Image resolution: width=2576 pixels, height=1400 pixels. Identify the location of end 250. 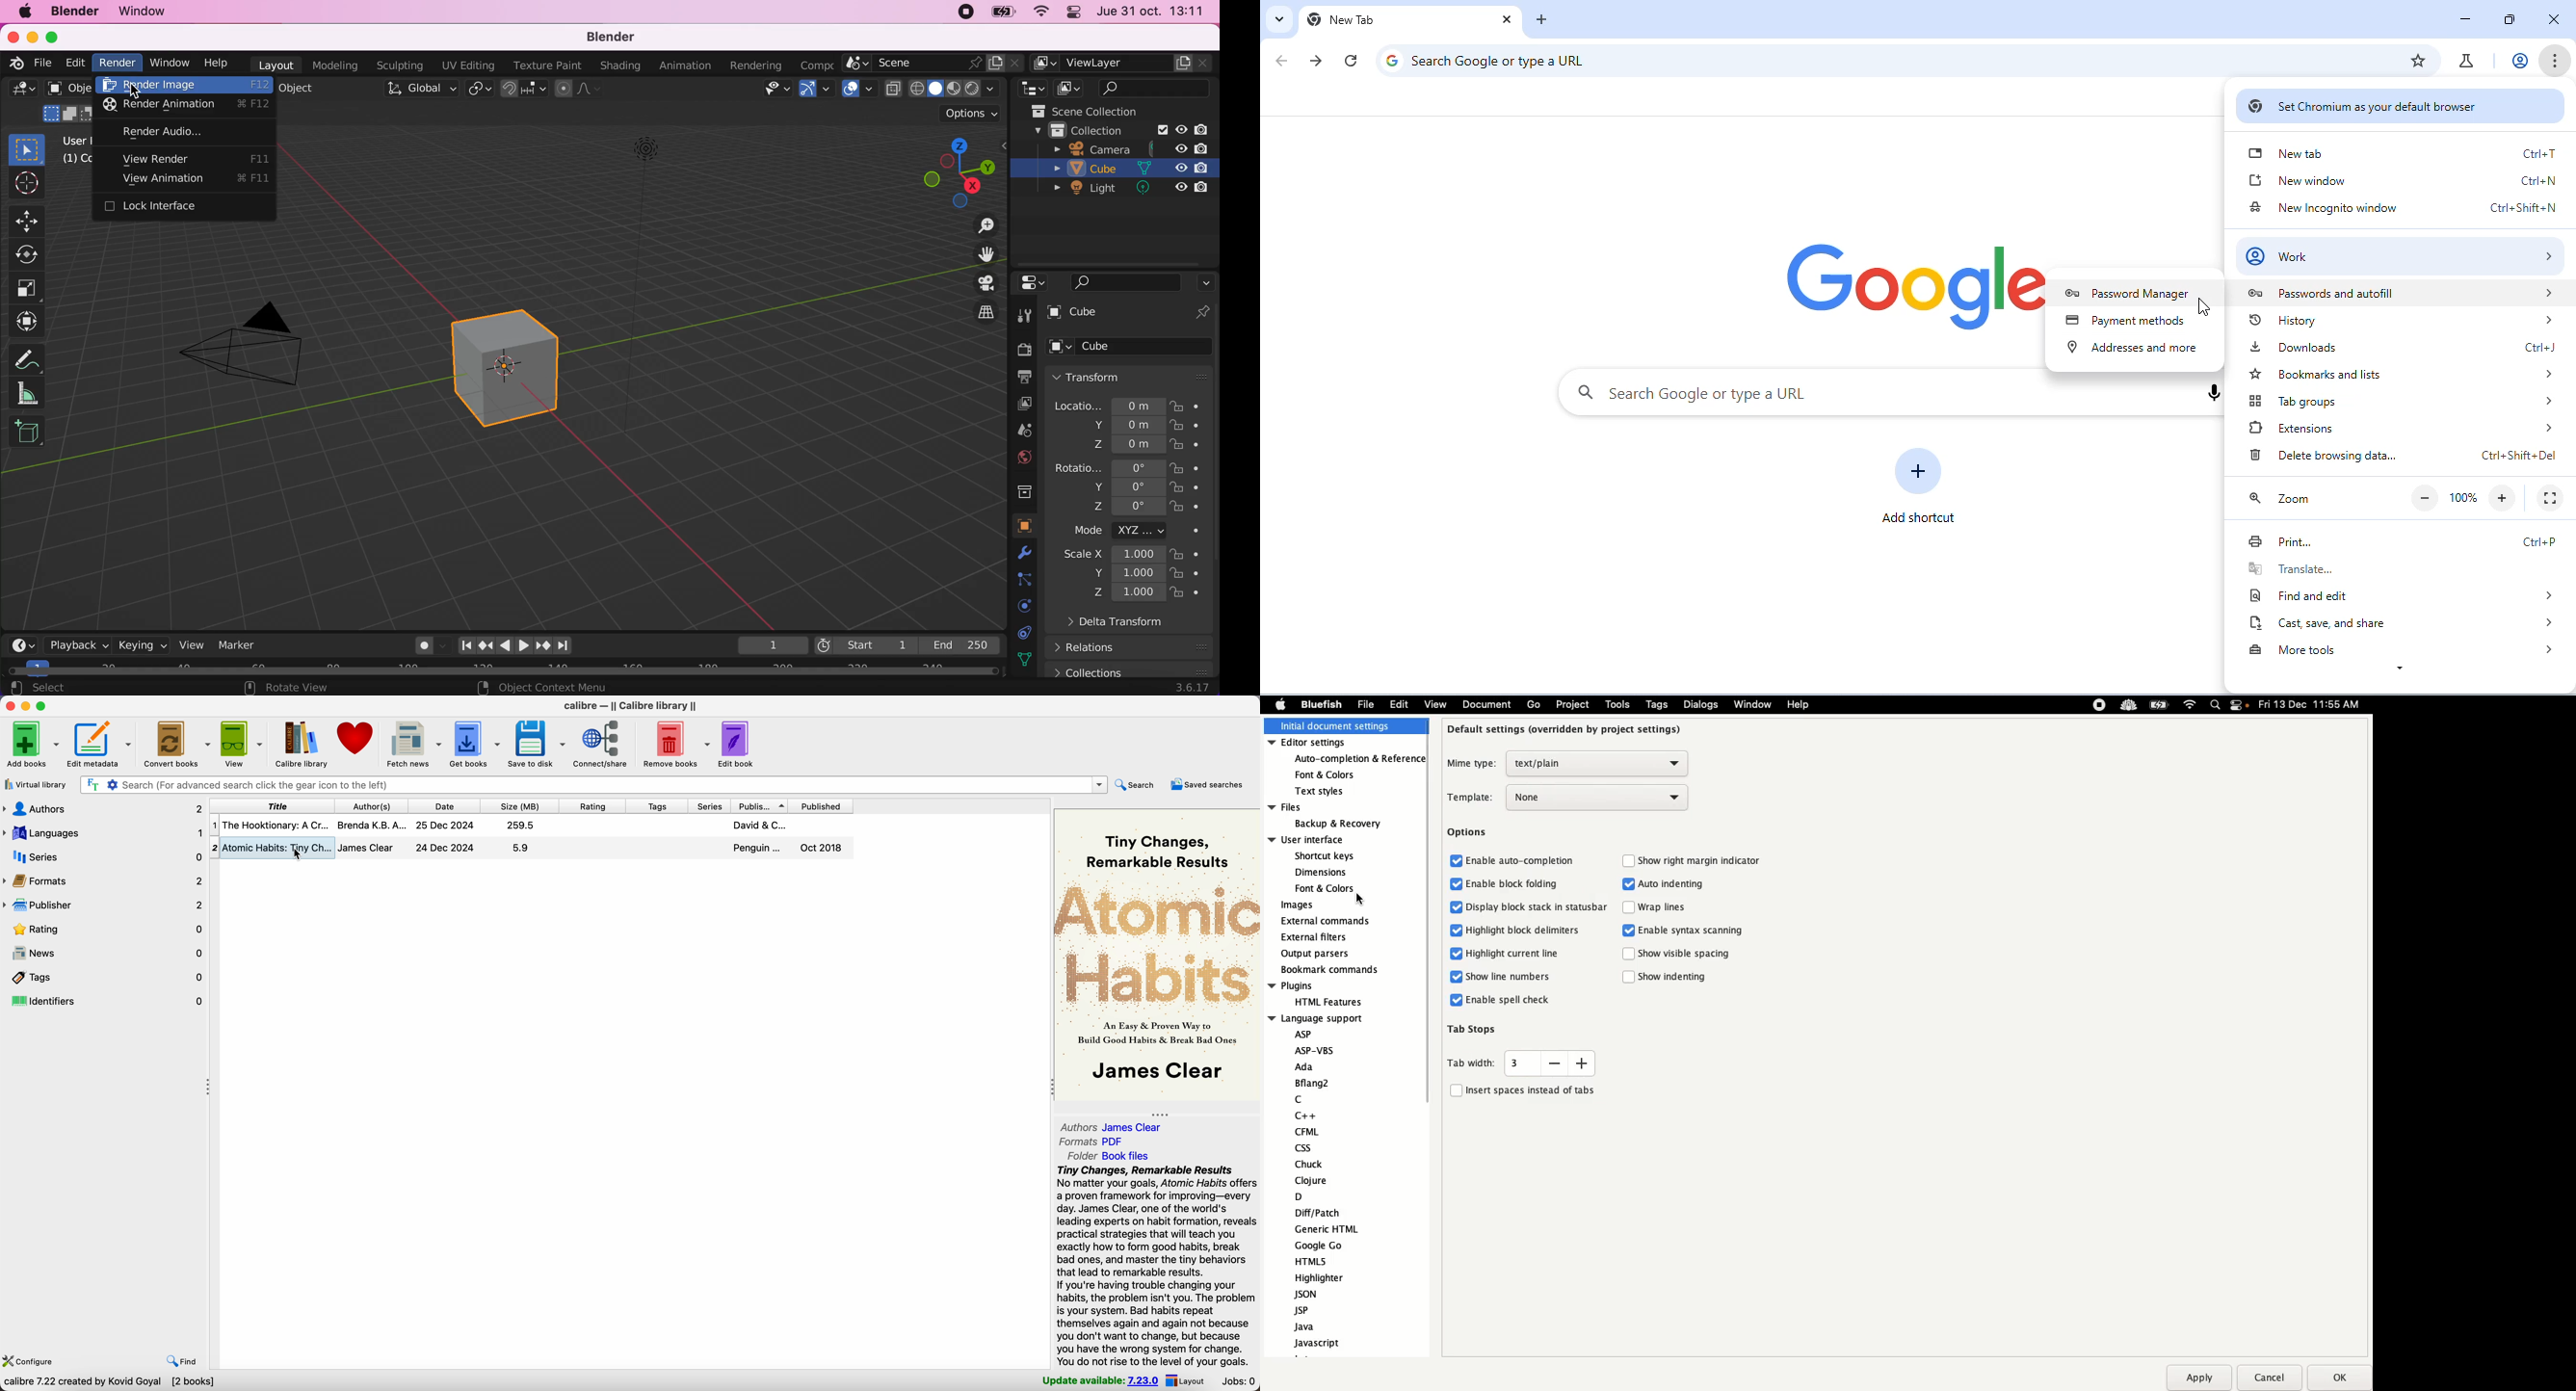
(966, 646).